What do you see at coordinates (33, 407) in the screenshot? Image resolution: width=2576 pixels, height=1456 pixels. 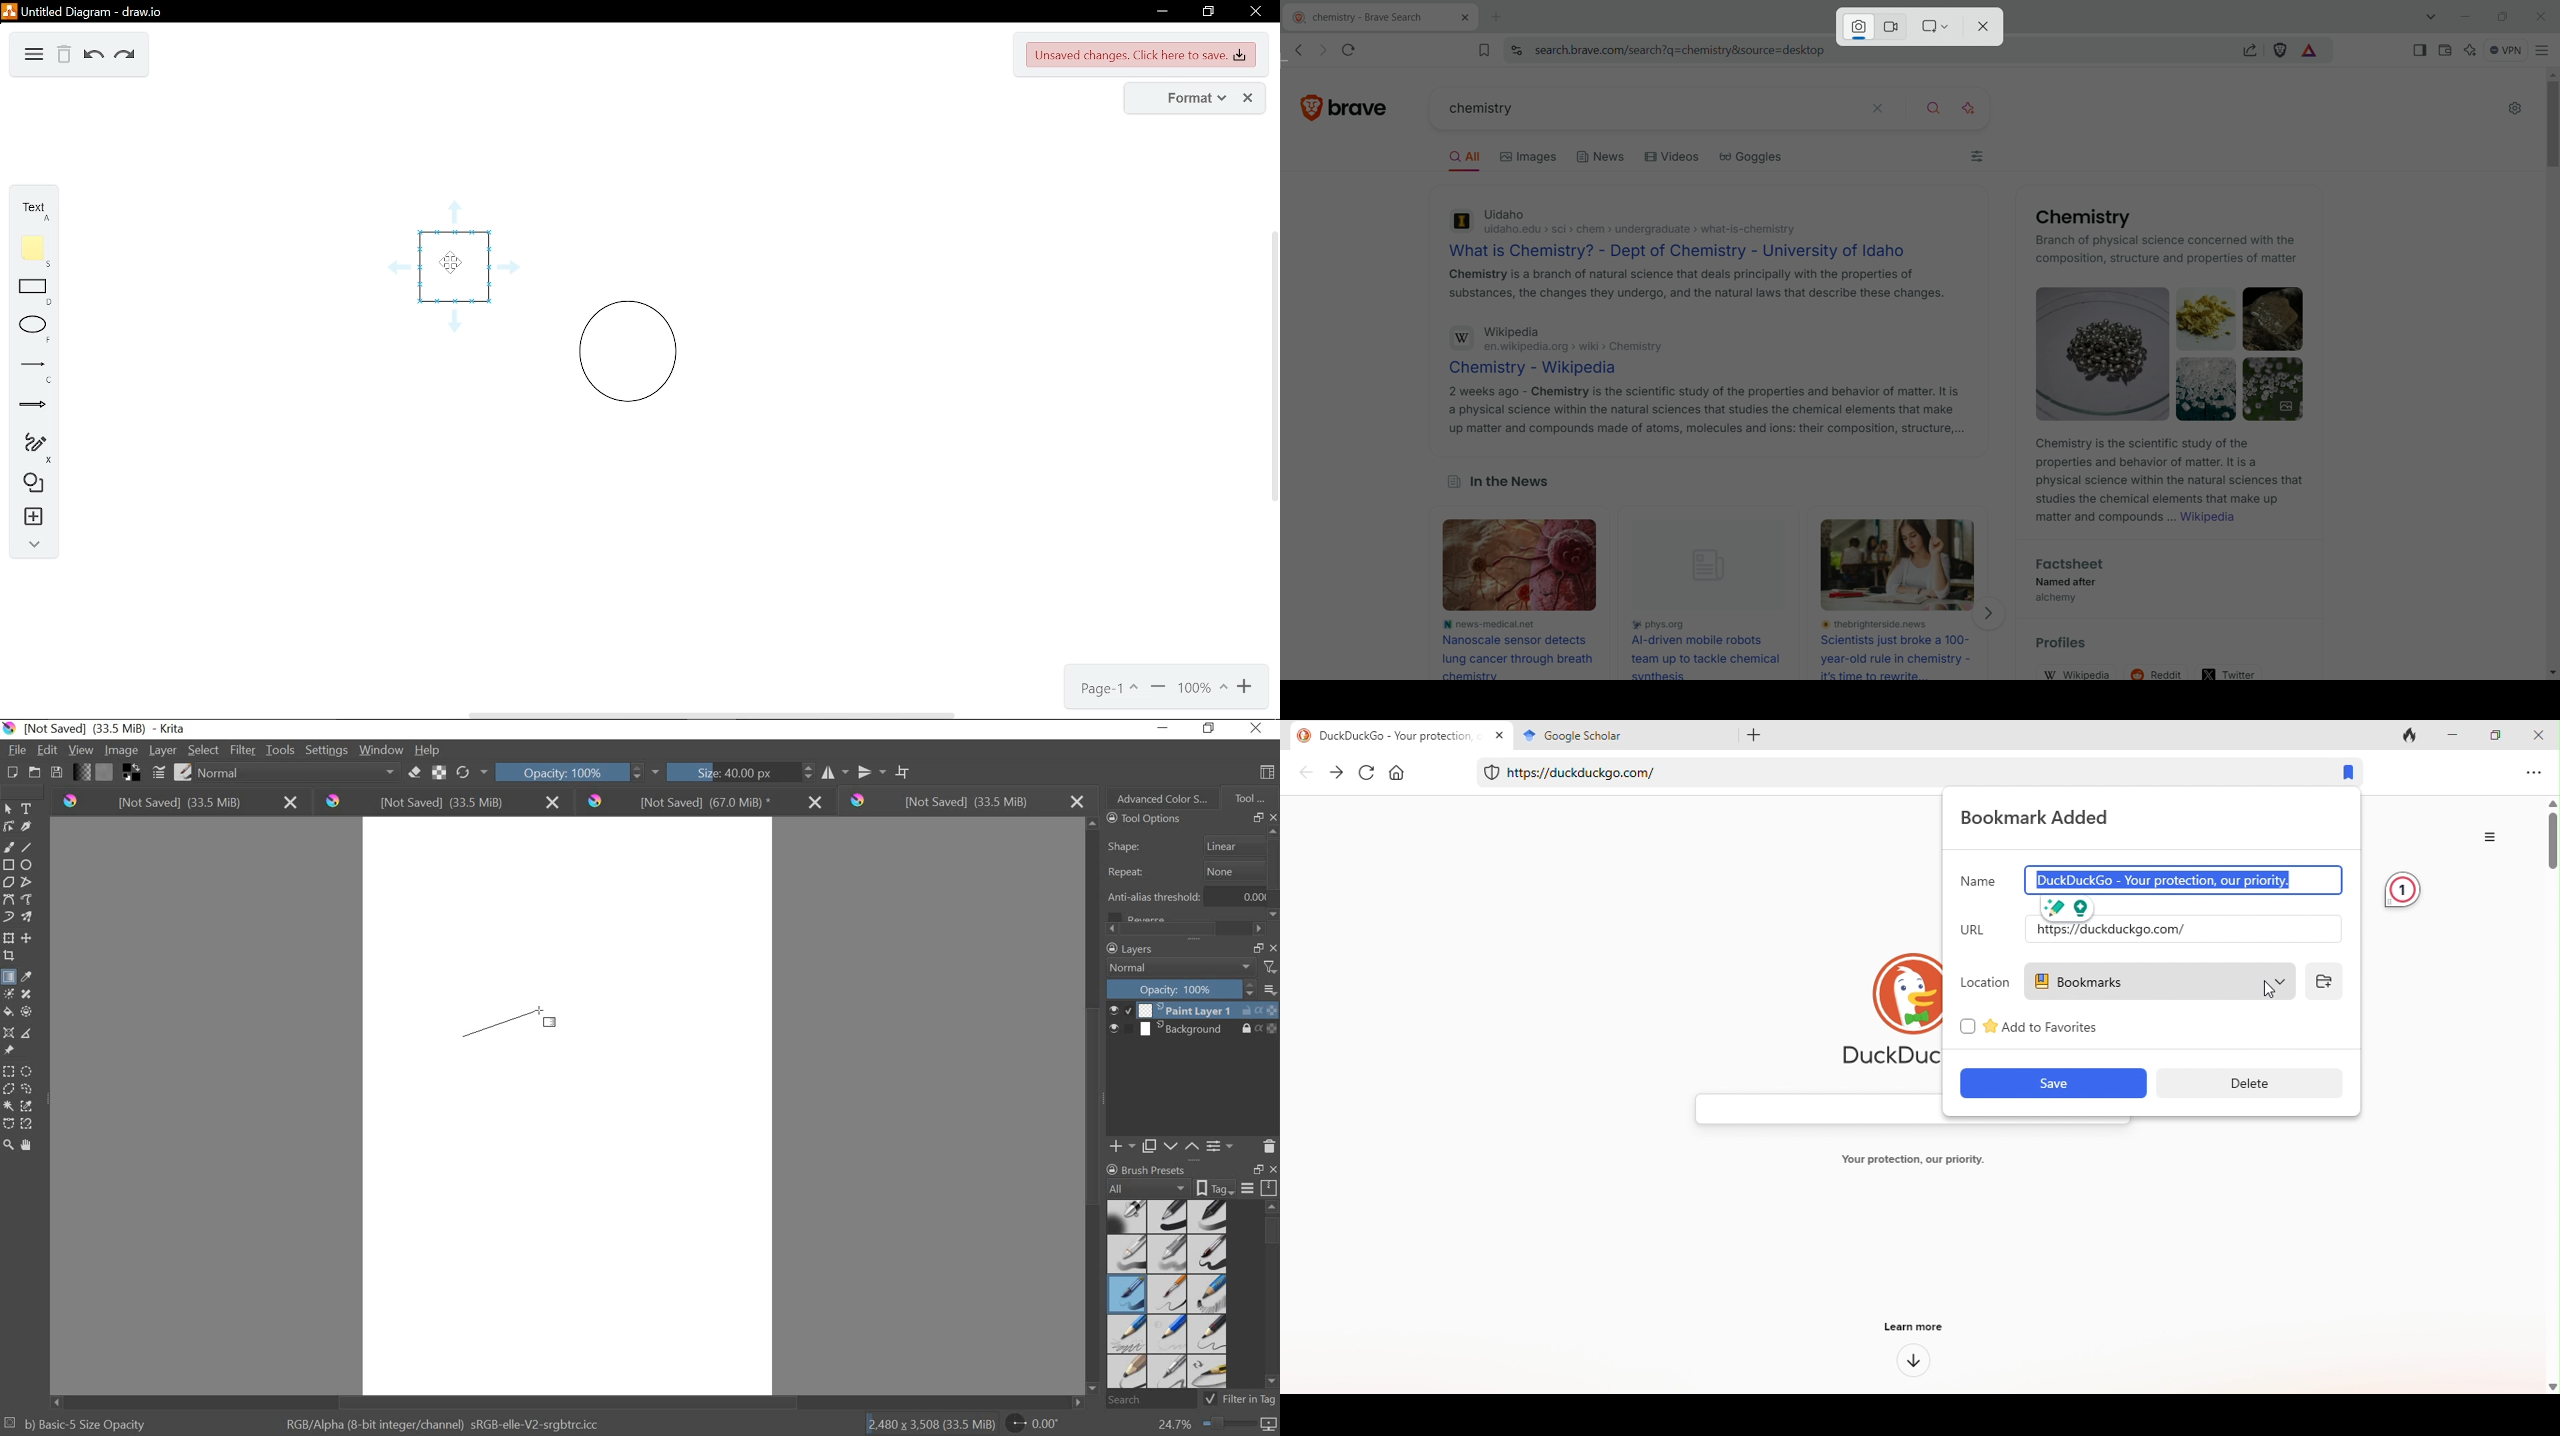 I see `arrows` at bounding box center [33, 407].